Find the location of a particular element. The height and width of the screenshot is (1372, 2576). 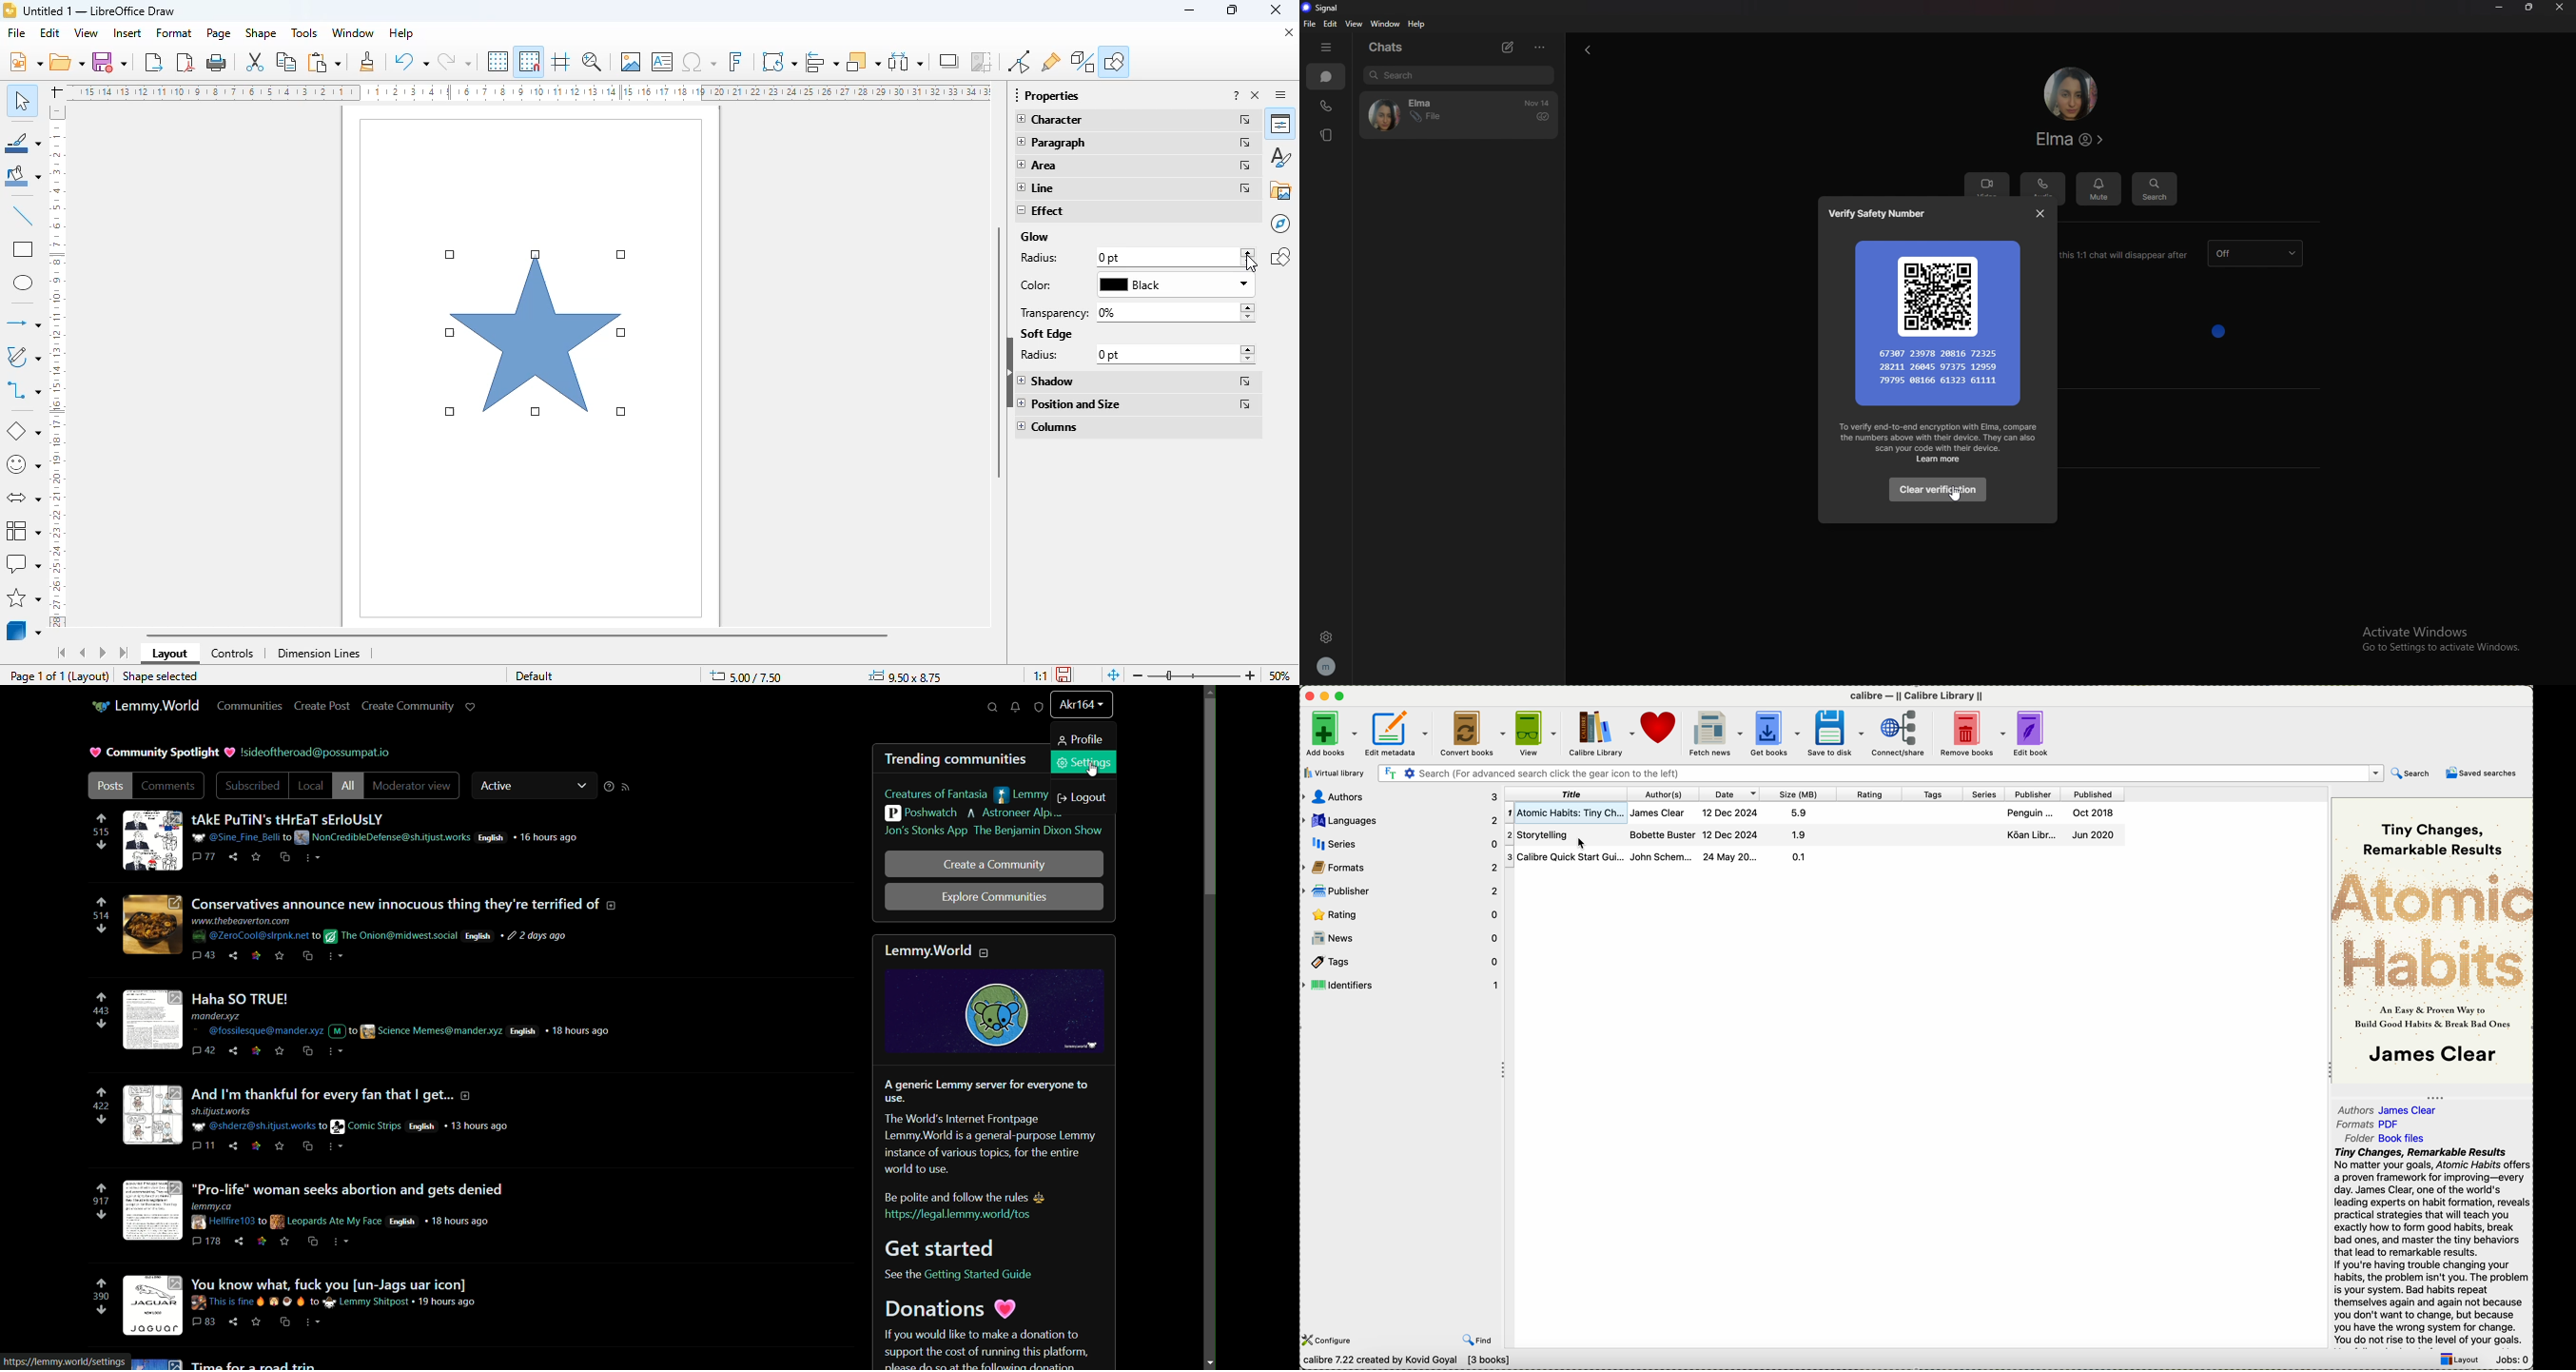

insert fontwork text is located at coordinates (735, 61).